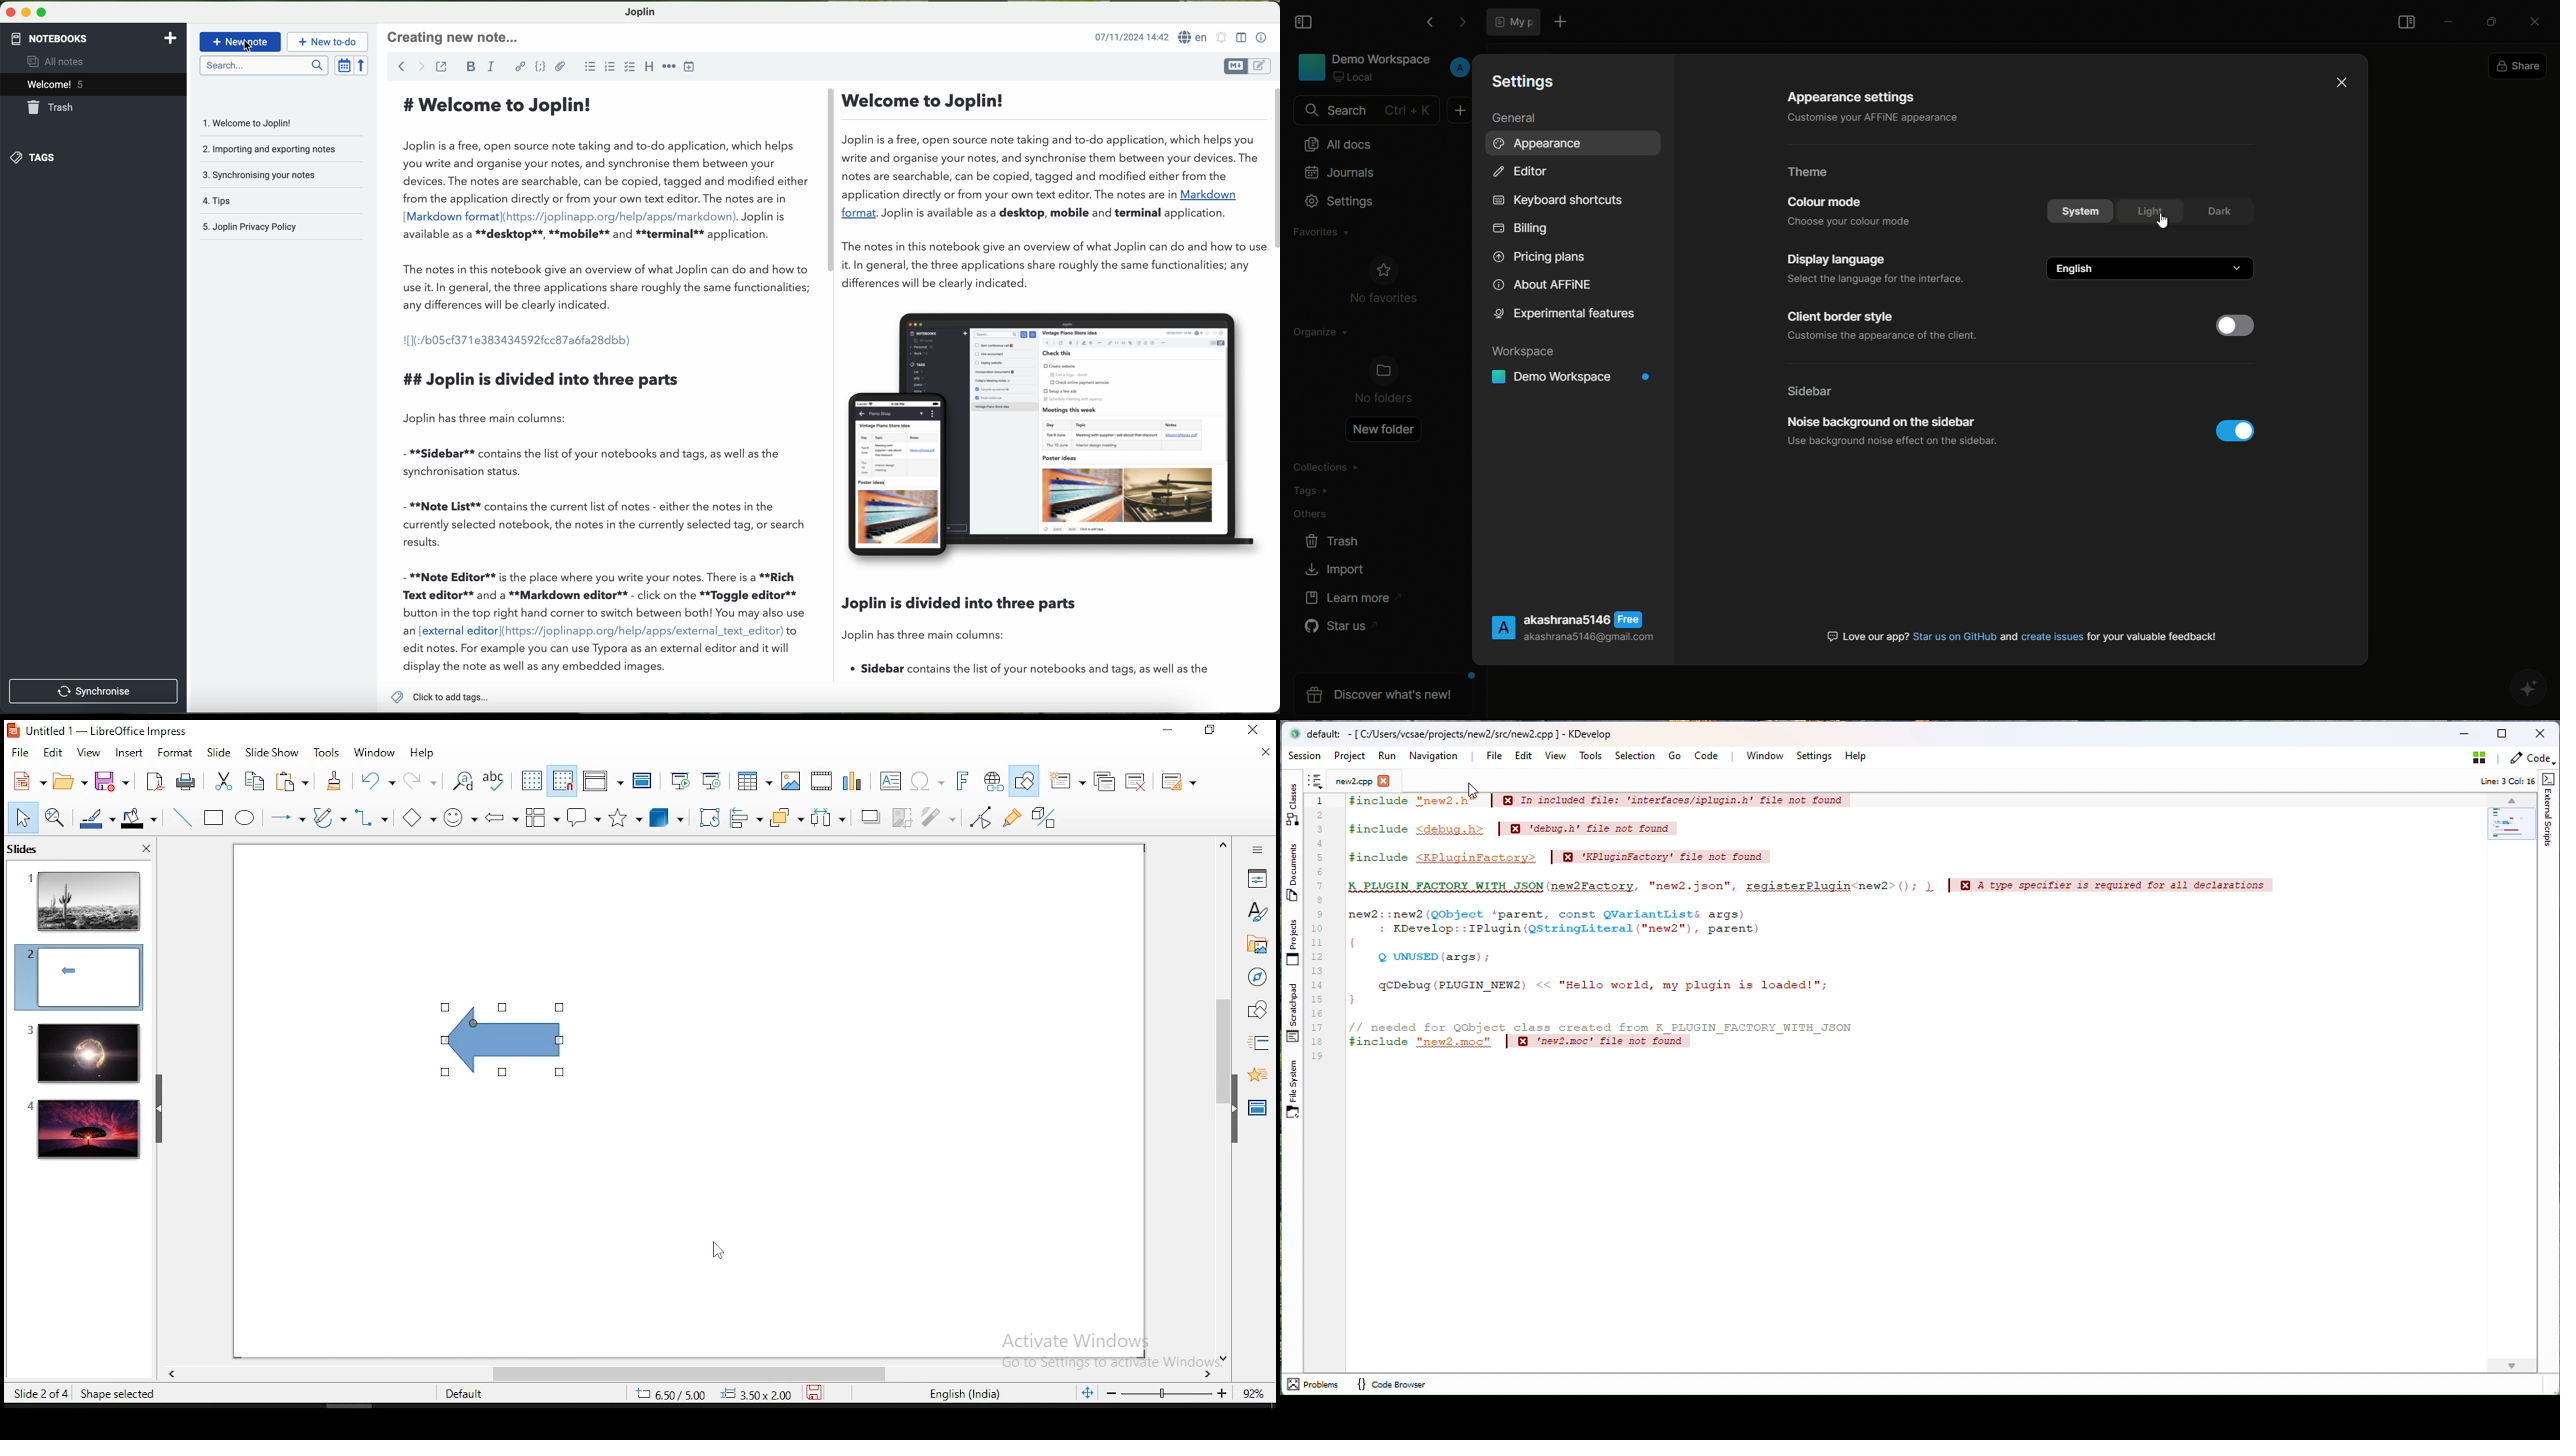 The image size is (2576, 1456). Describe the element at coordinates (1365, 69) in the screenshot. I see `demo workspace` at that location.